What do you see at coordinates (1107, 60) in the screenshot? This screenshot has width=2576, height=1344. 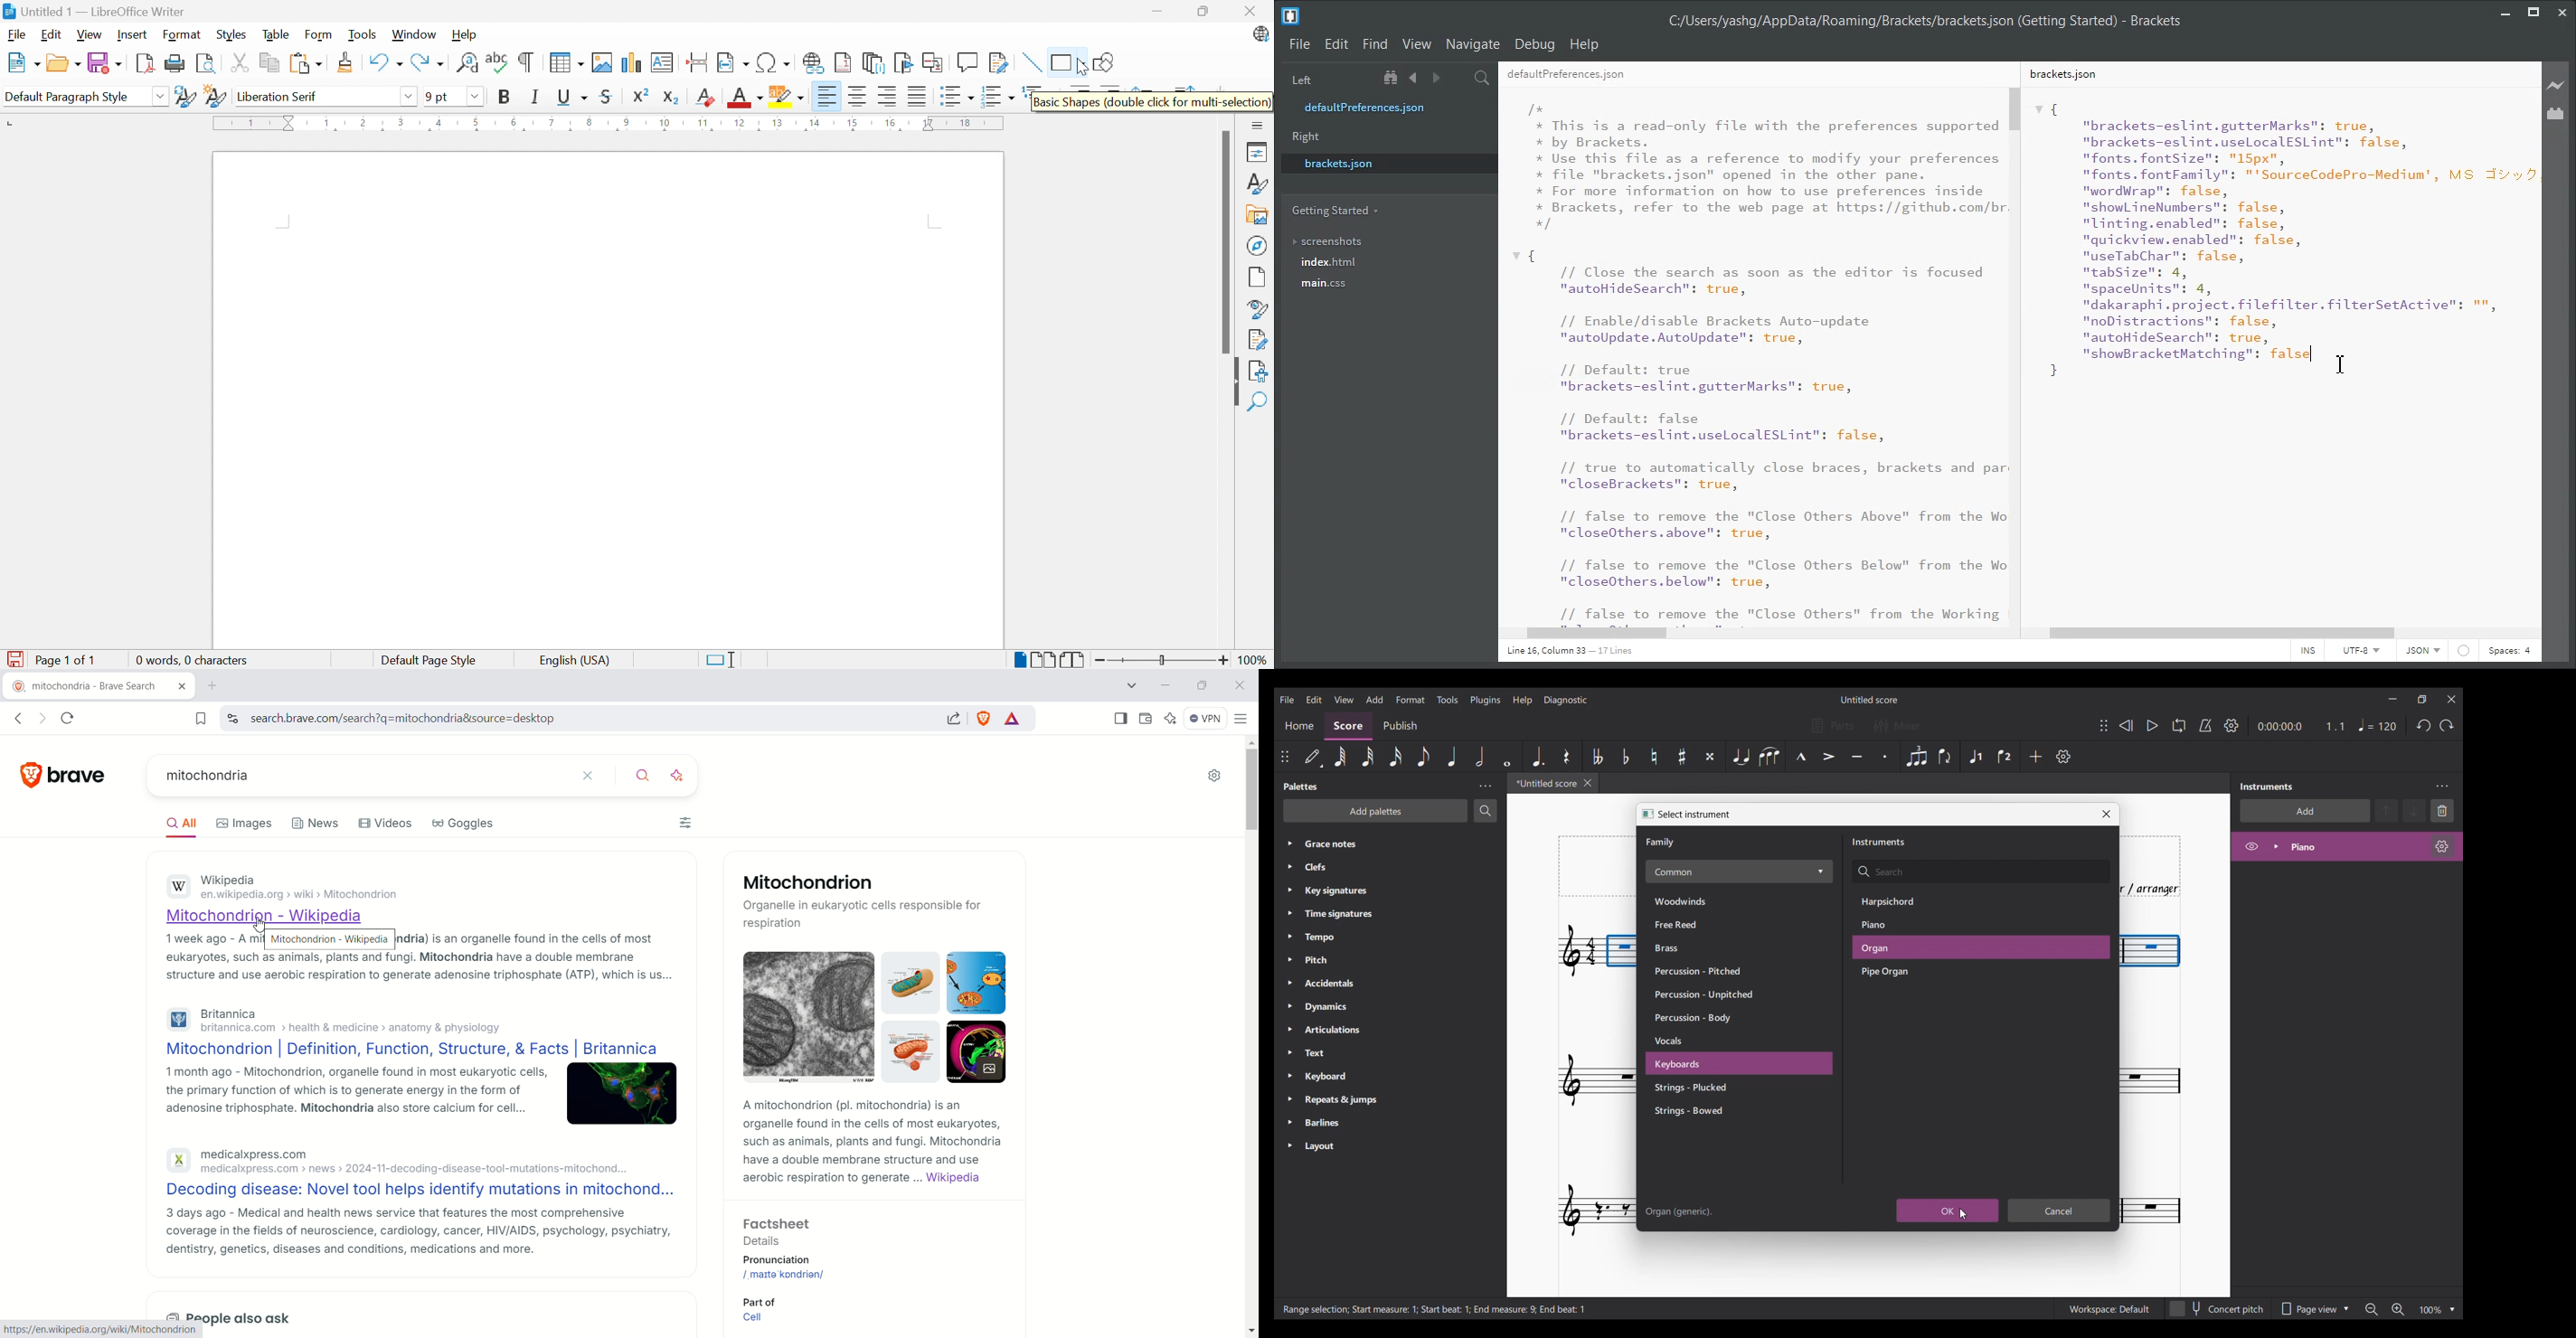 I see `Sow draw functions` at bounding box center [1107, 60].